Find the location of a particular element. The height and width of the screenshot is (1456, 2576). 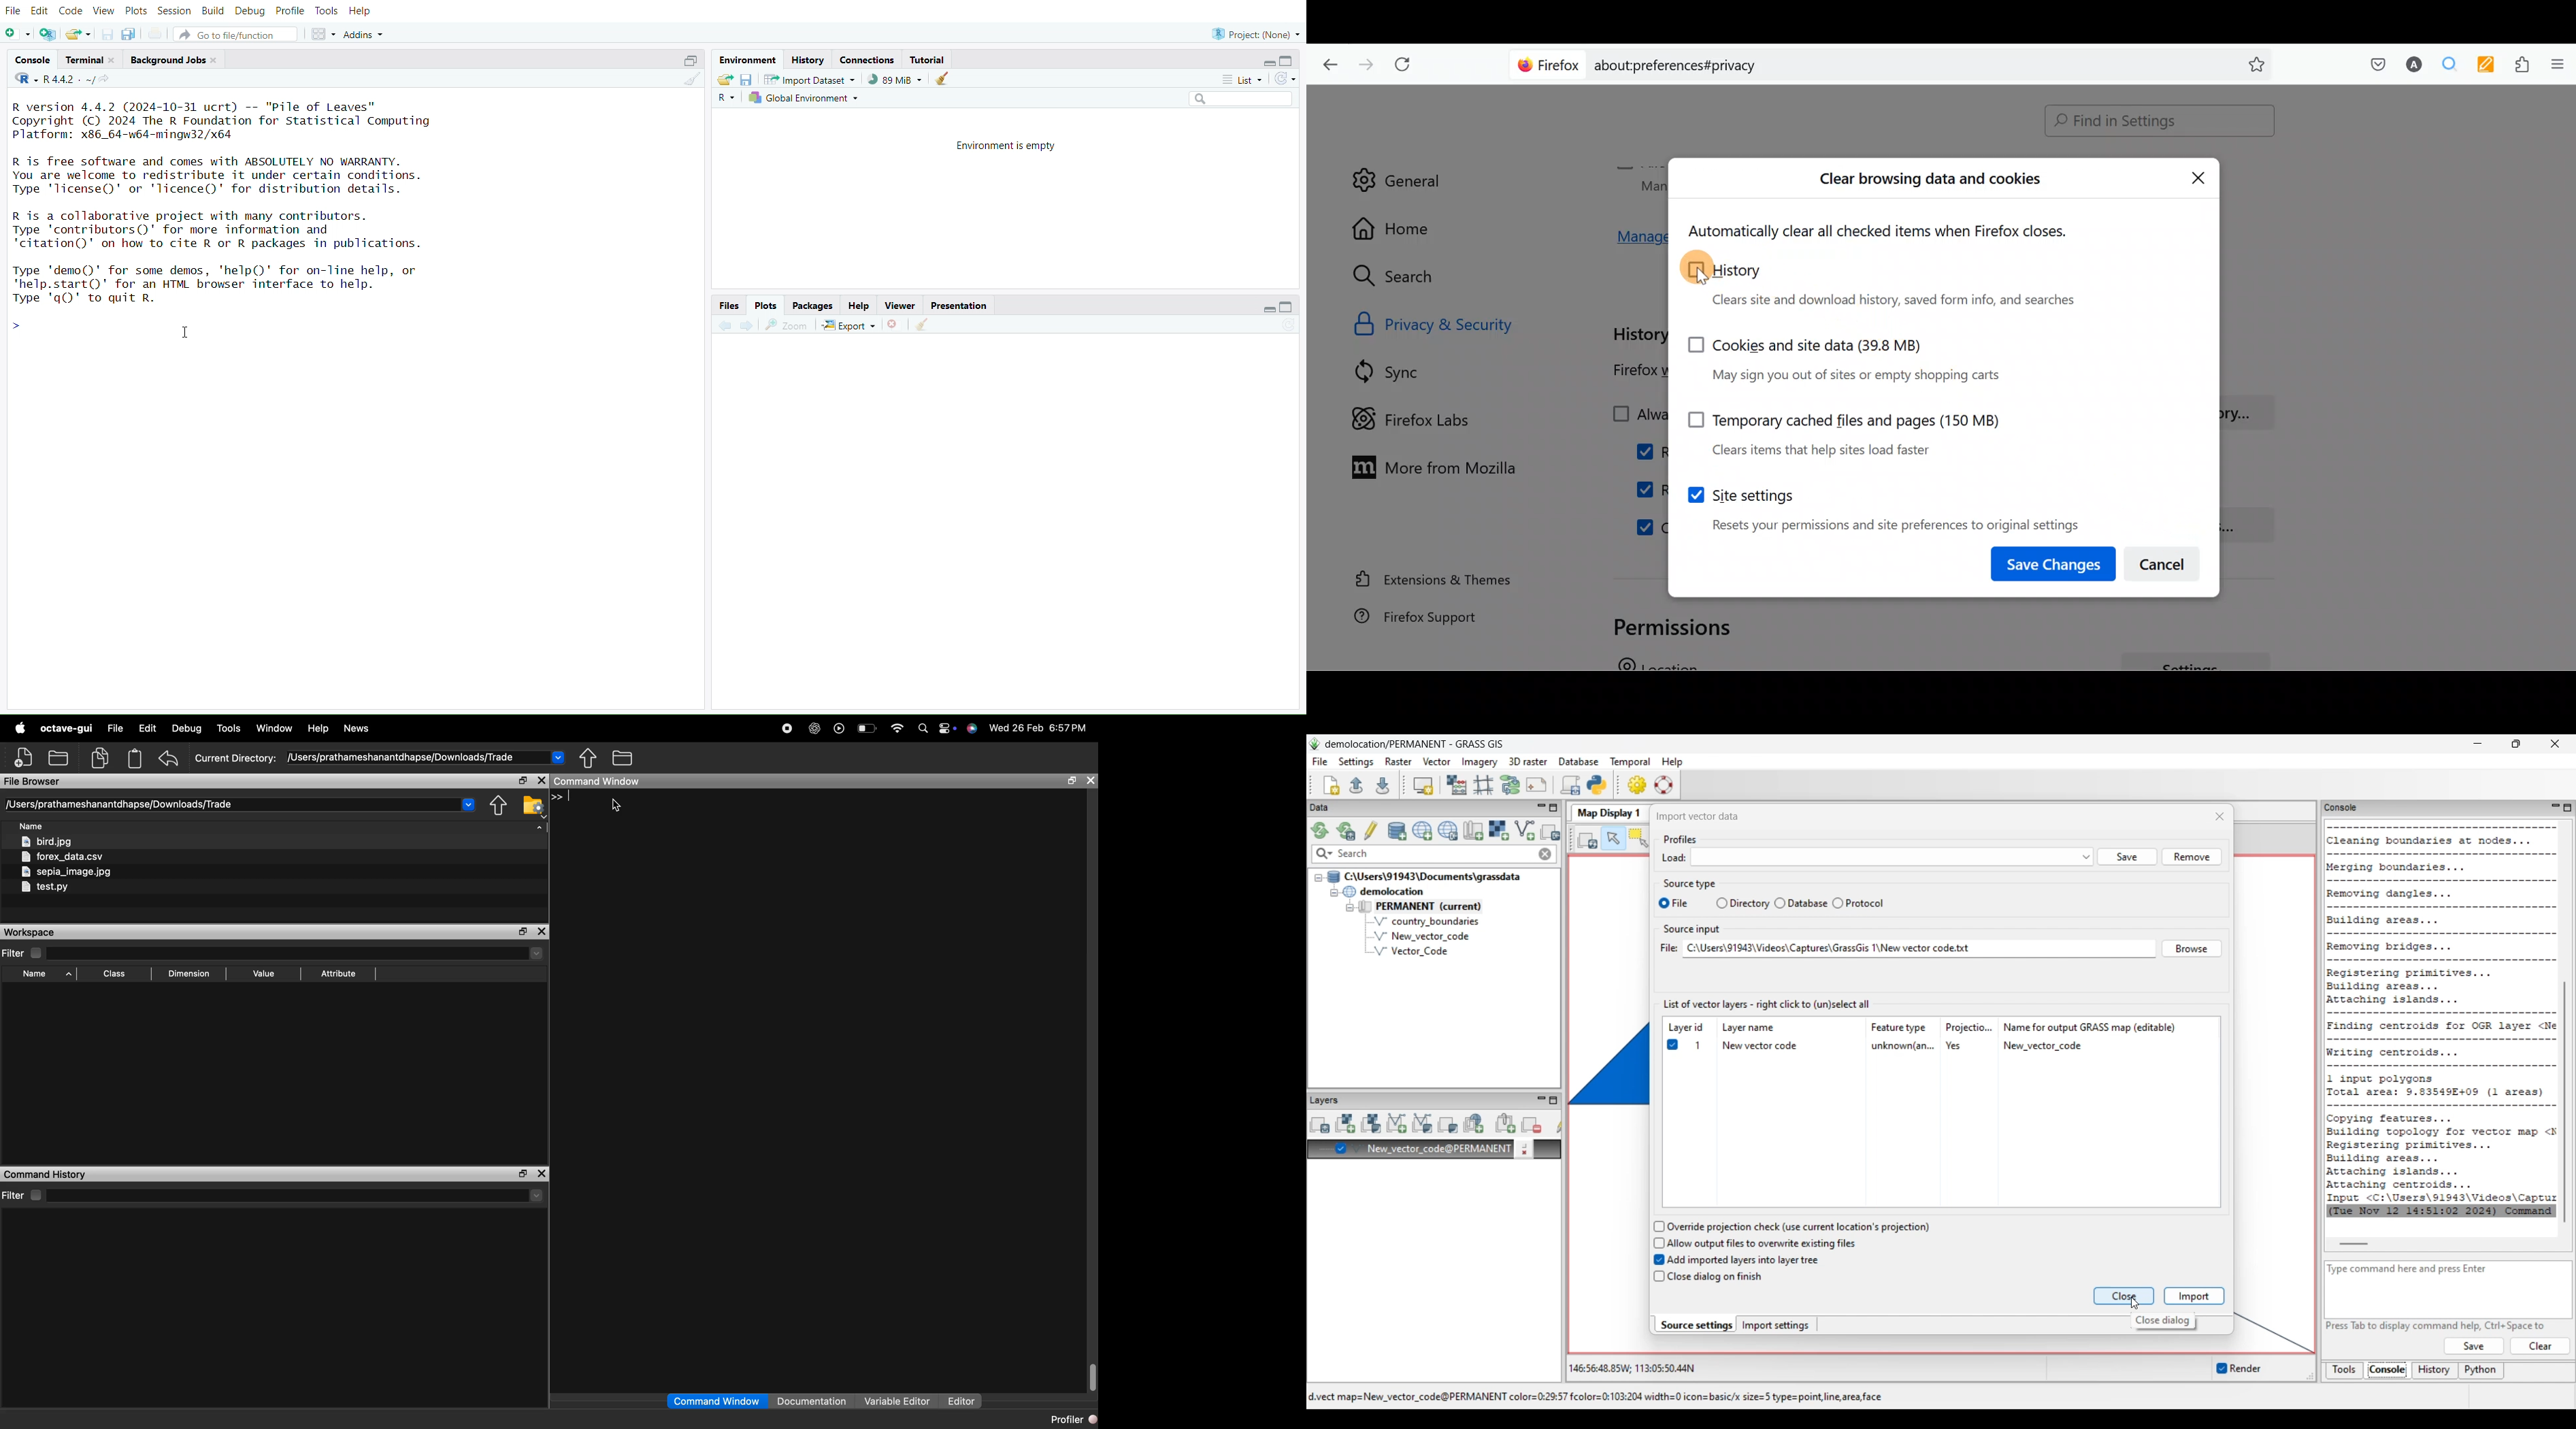

Profile is located at coordinates (290, 12).